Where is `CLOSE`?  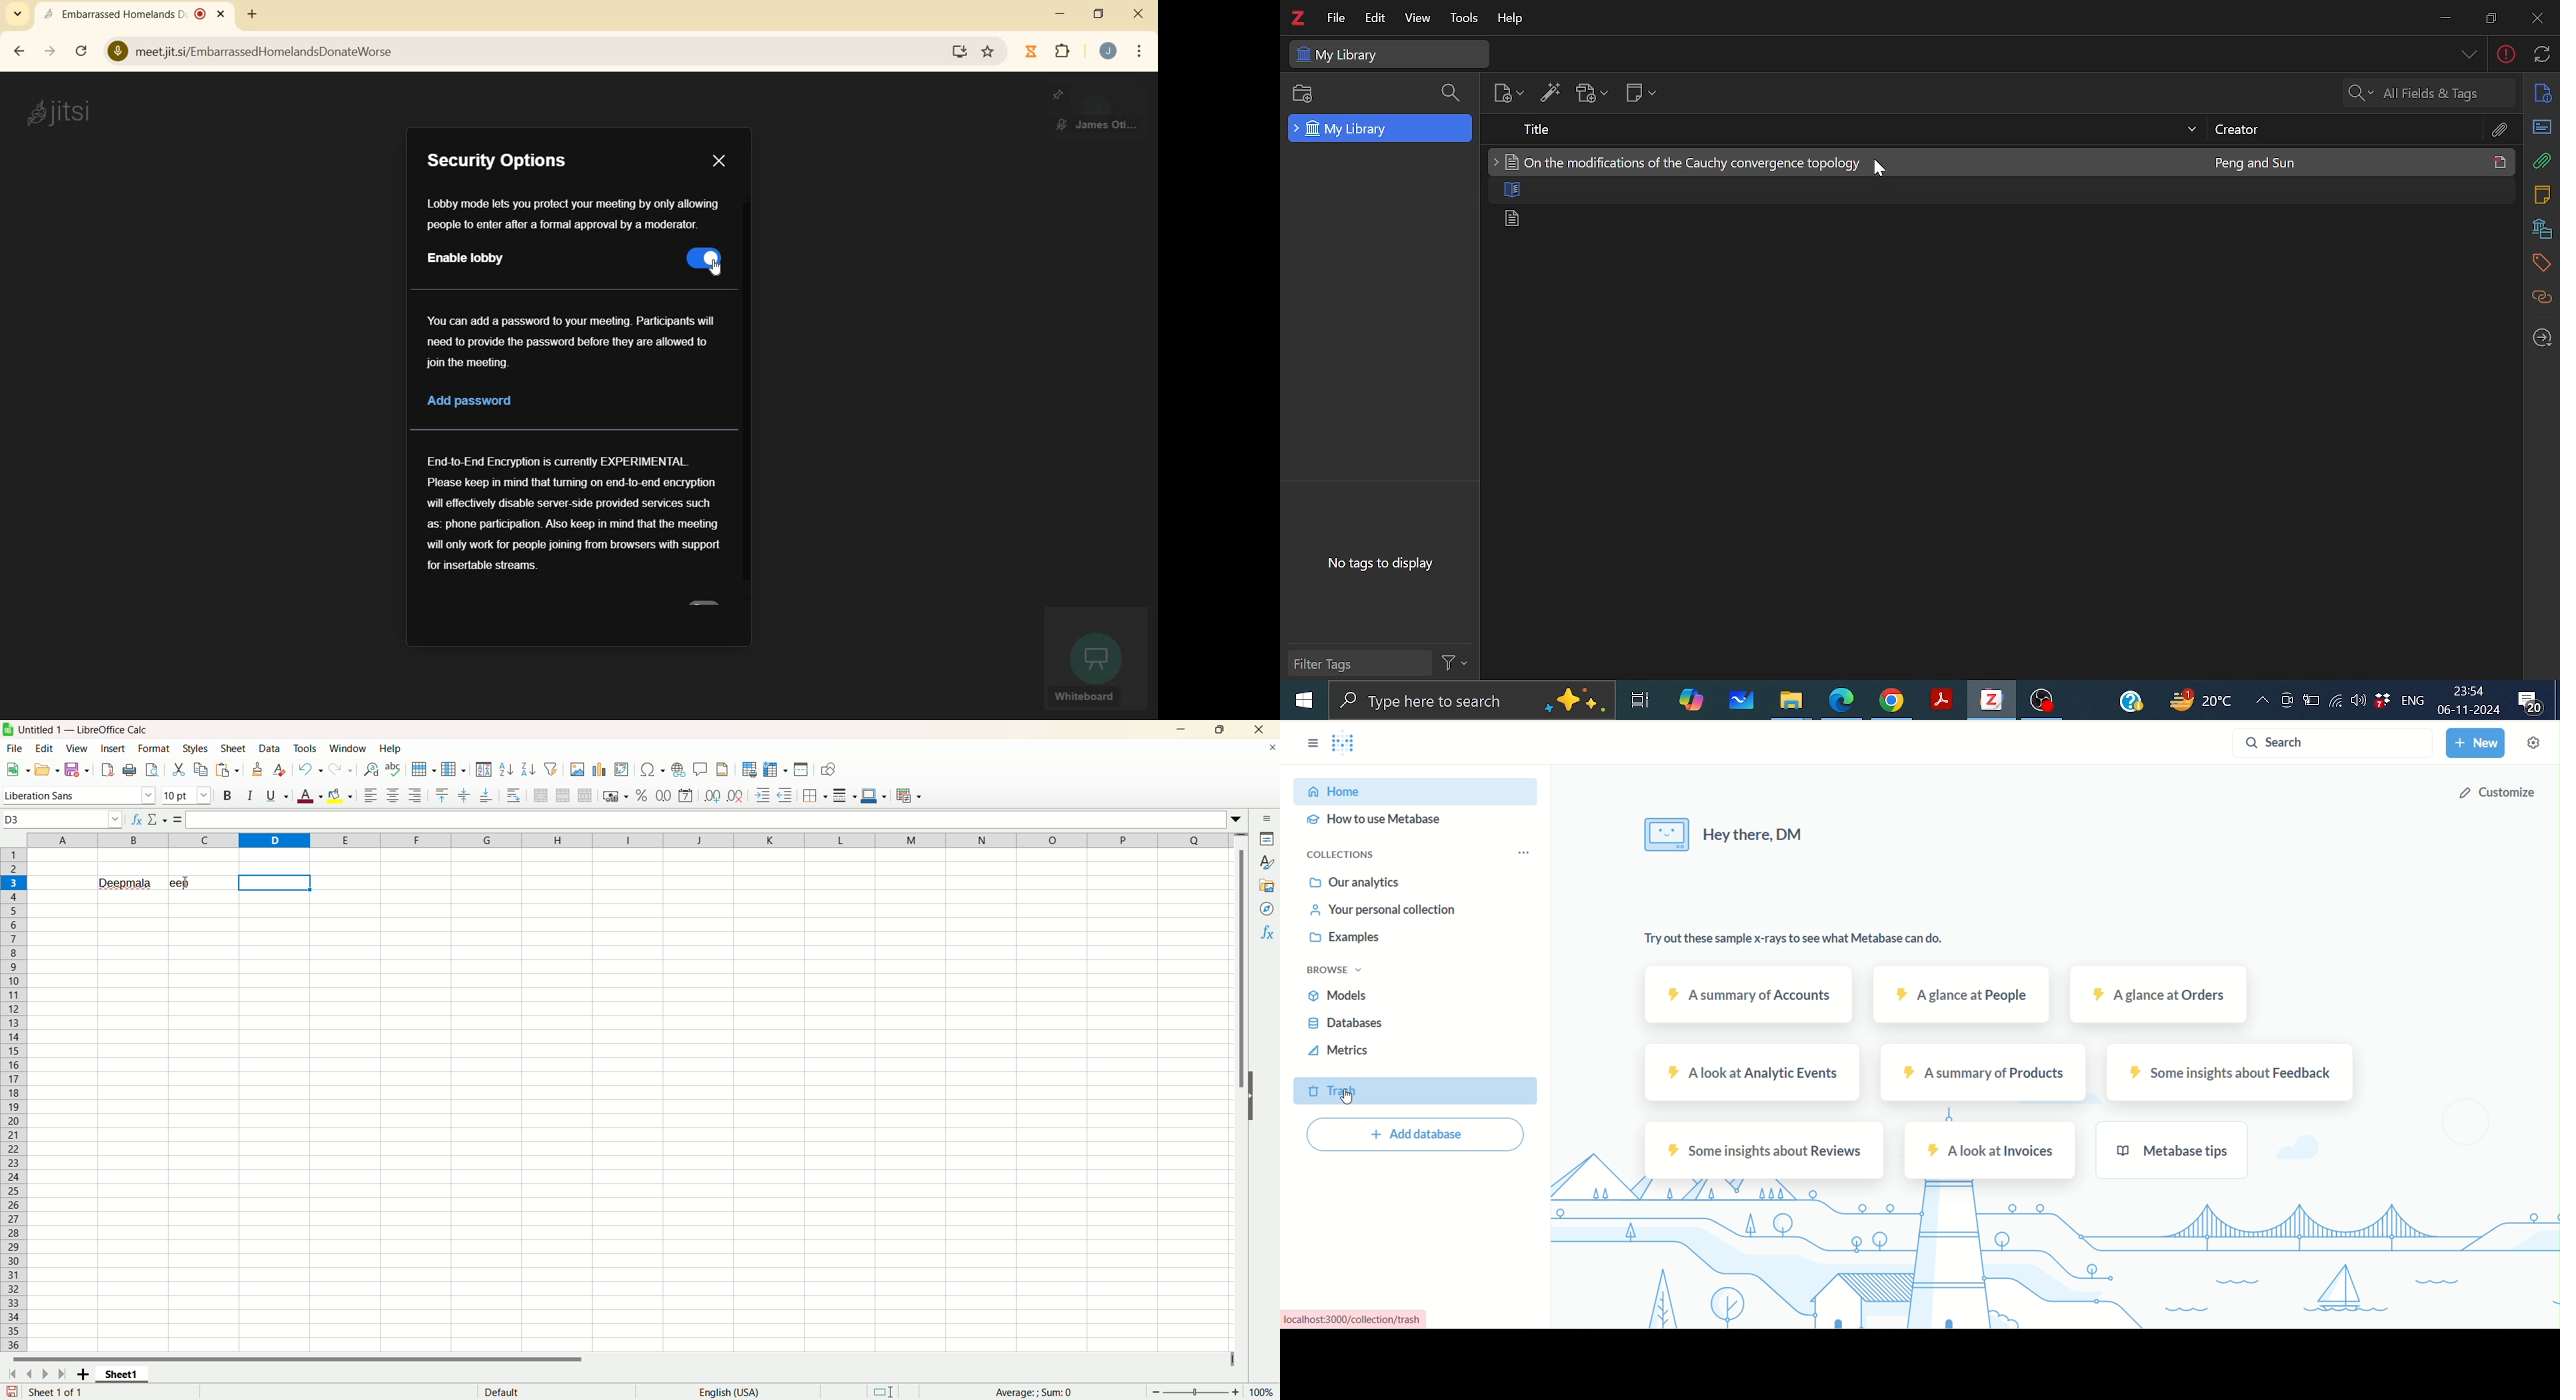 CLOSE is located at coordinates (719, 161).